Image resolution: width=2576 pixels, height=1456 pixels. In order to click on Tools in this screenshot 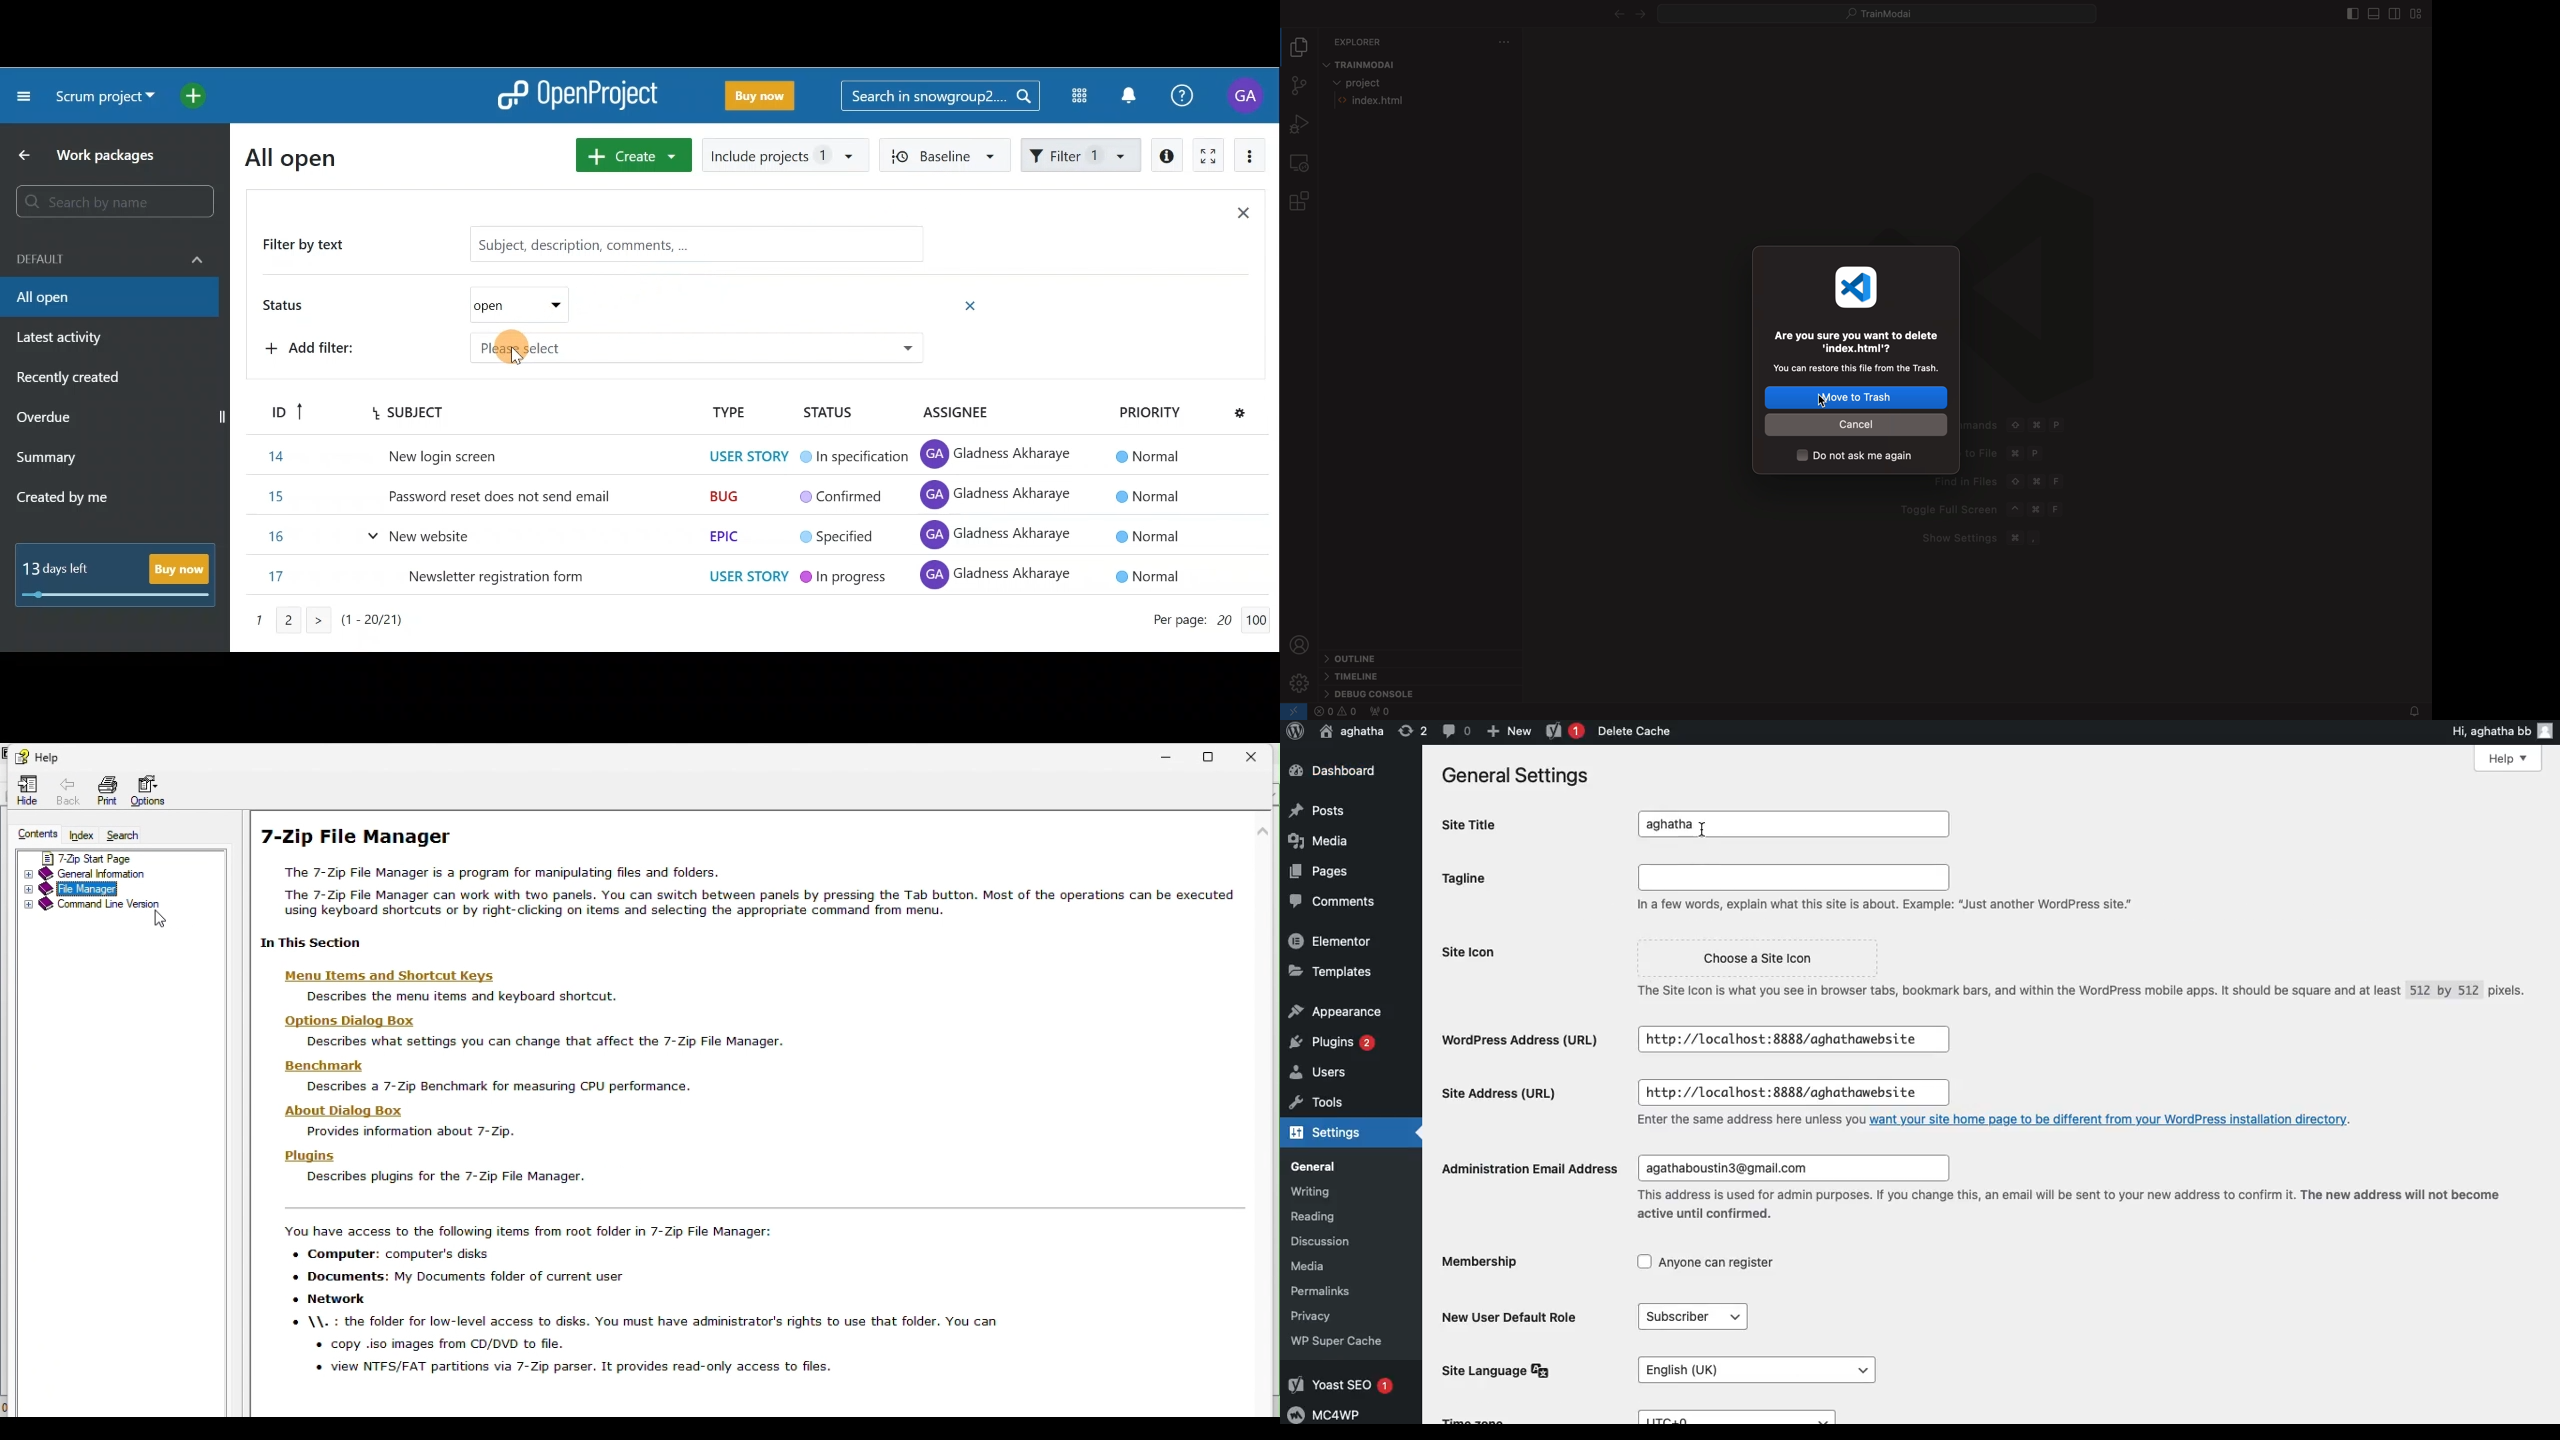, I will do `click(1316, 1101)`.